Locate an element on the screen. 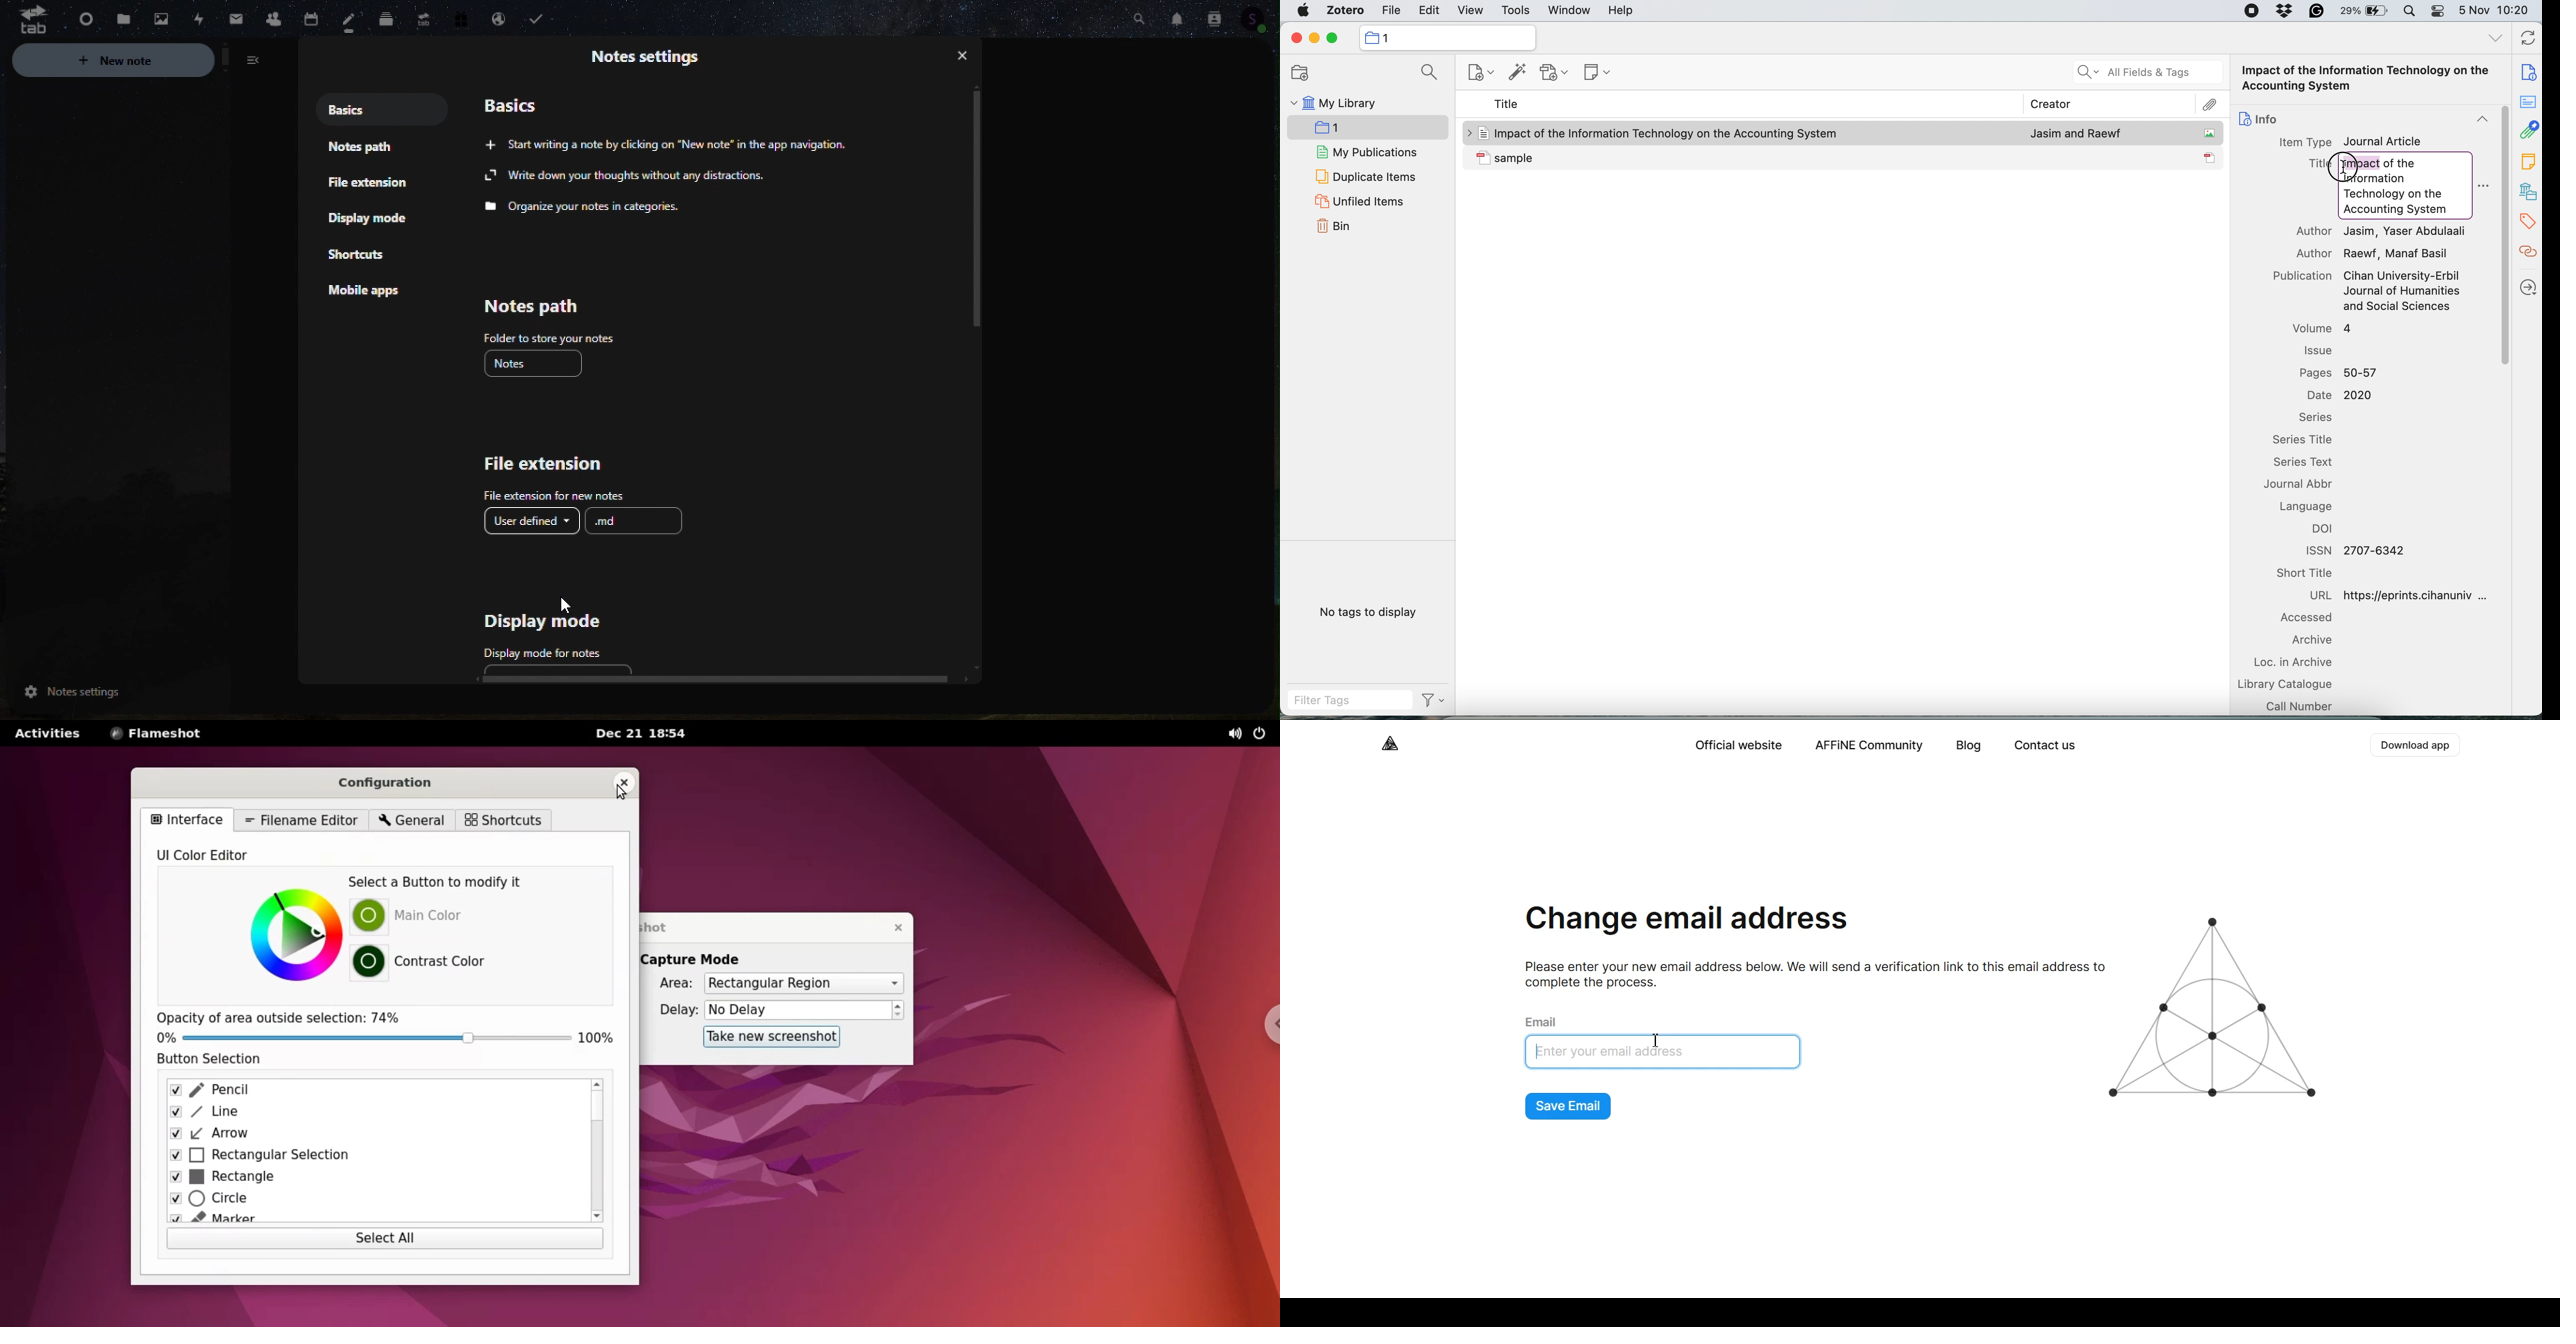 The image size is (2576, 1344). Photos is located at coordinates (161, 19).